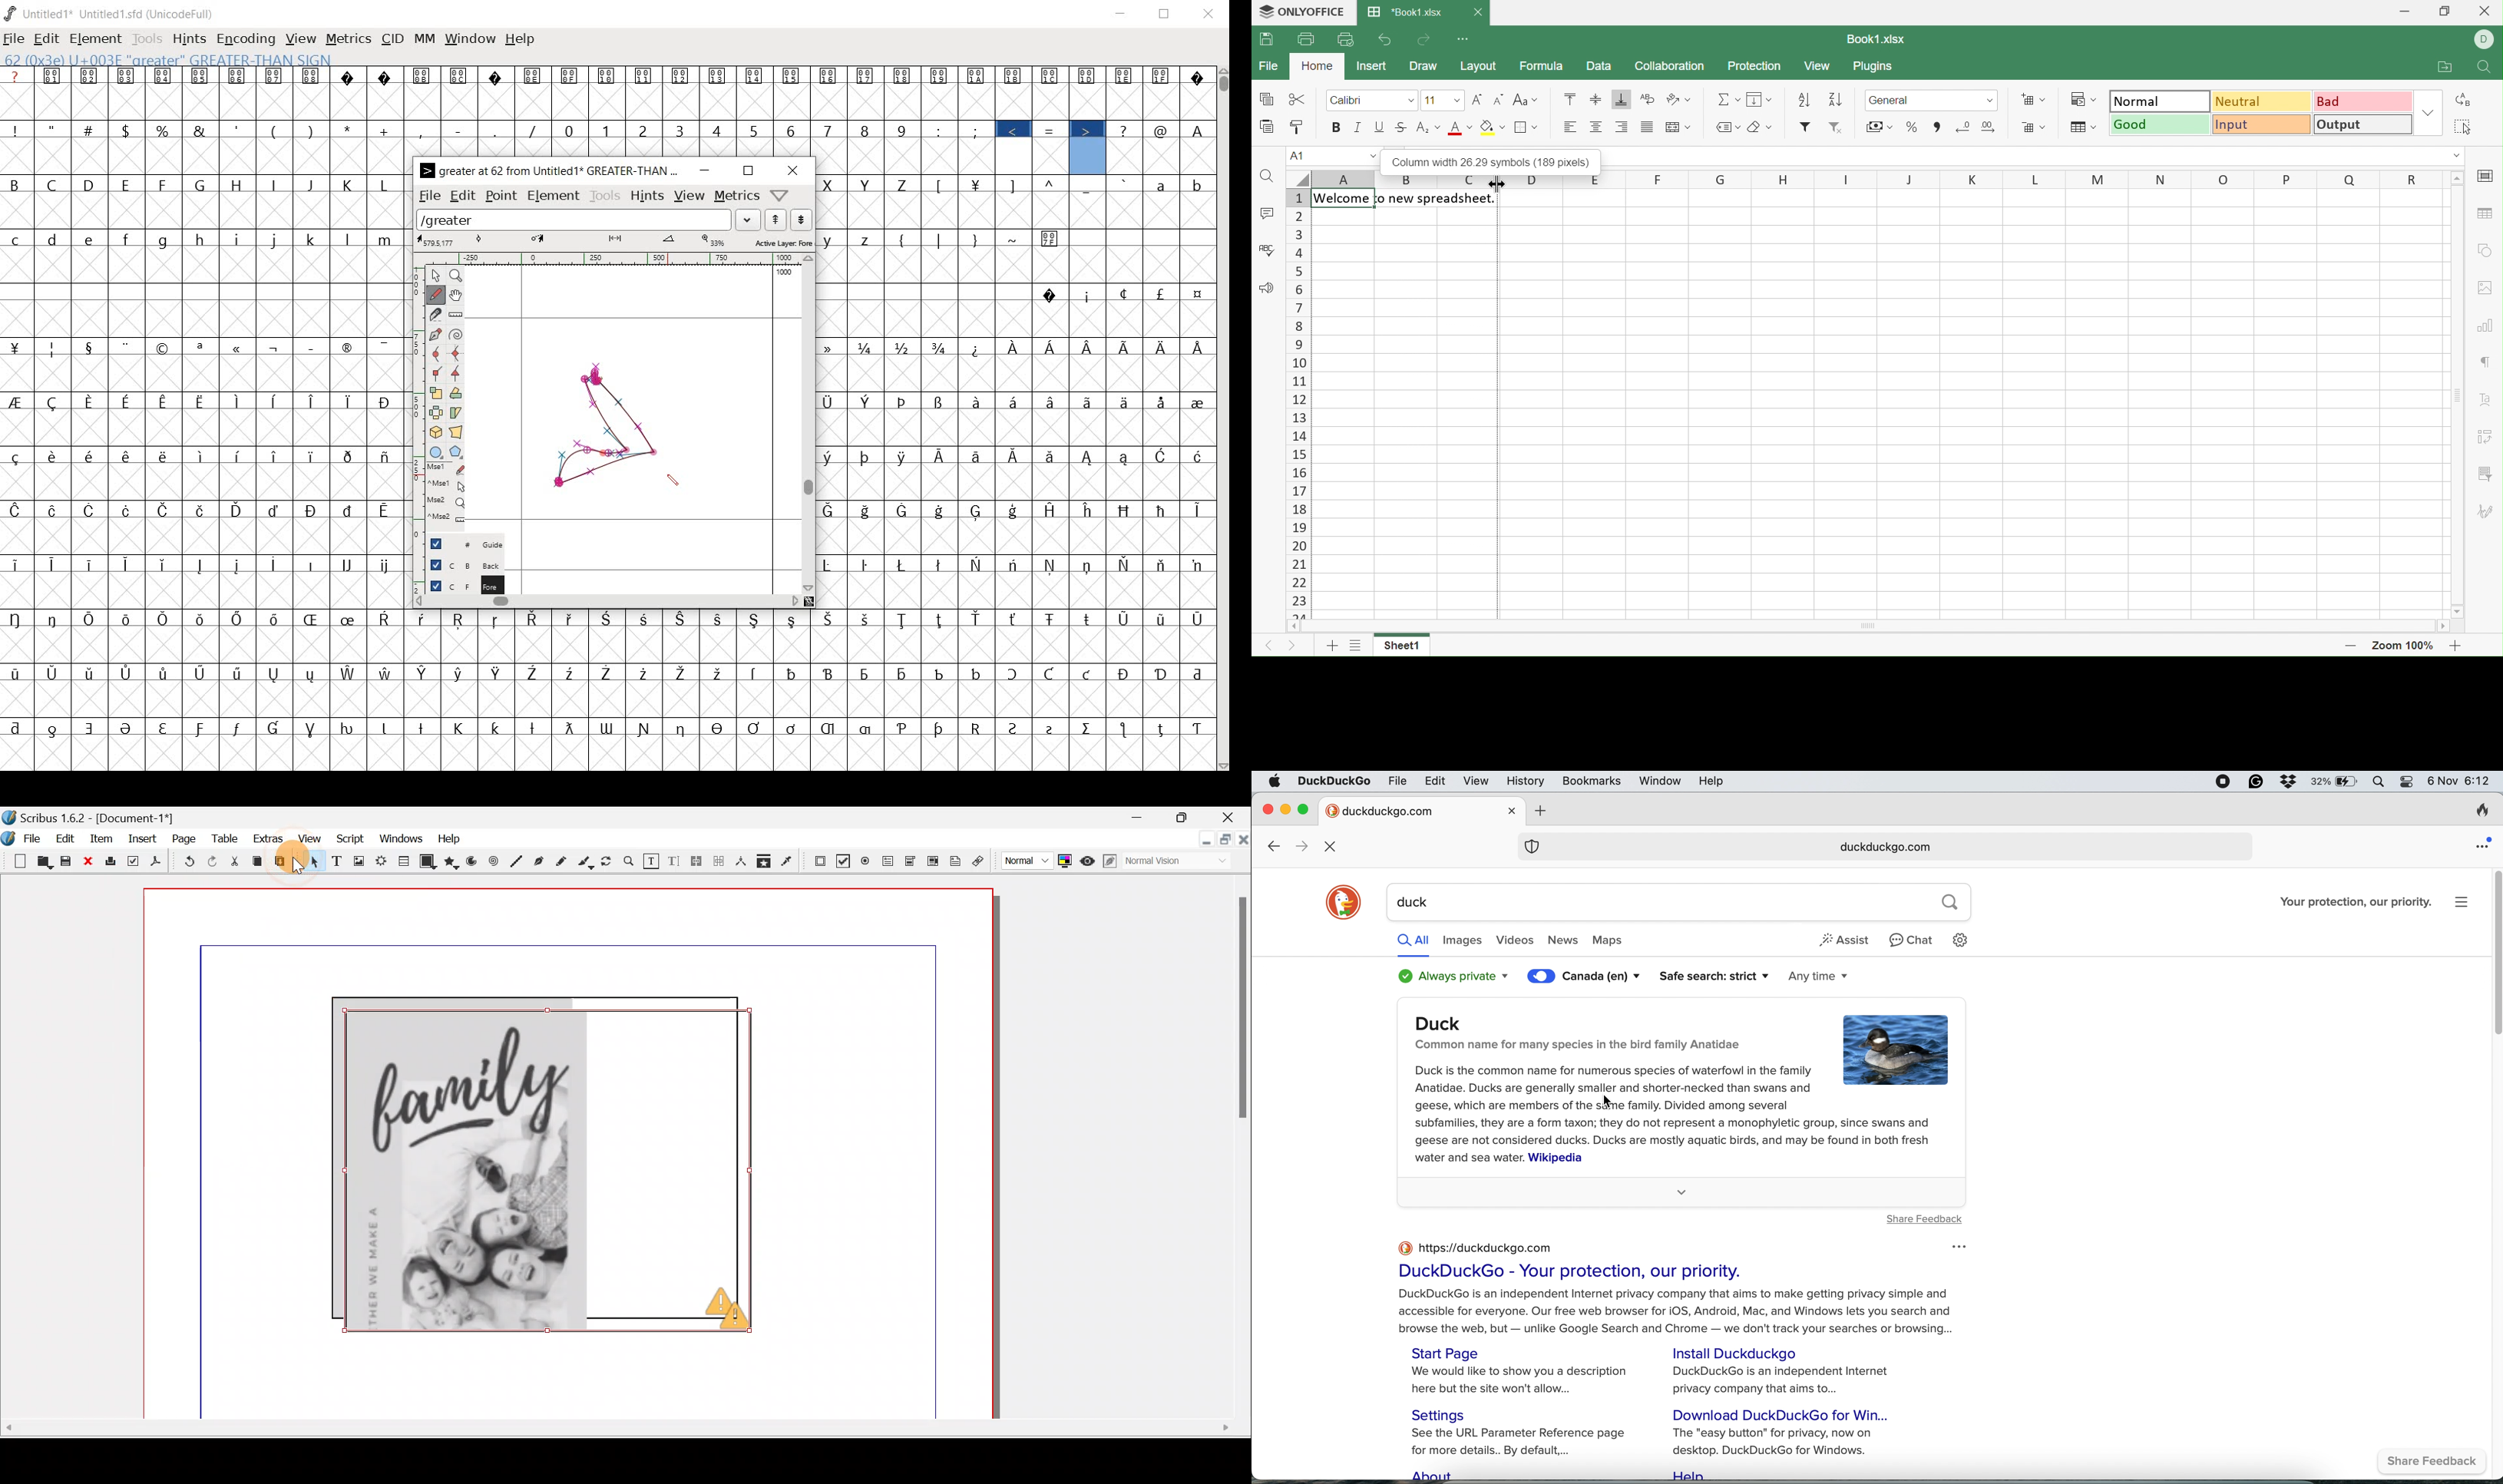 Image resolution: width=2520 pixels, height=1484 pixels. Describe the element at coordinates (703, 170) in the screenshot. I see `minimize` at that location.